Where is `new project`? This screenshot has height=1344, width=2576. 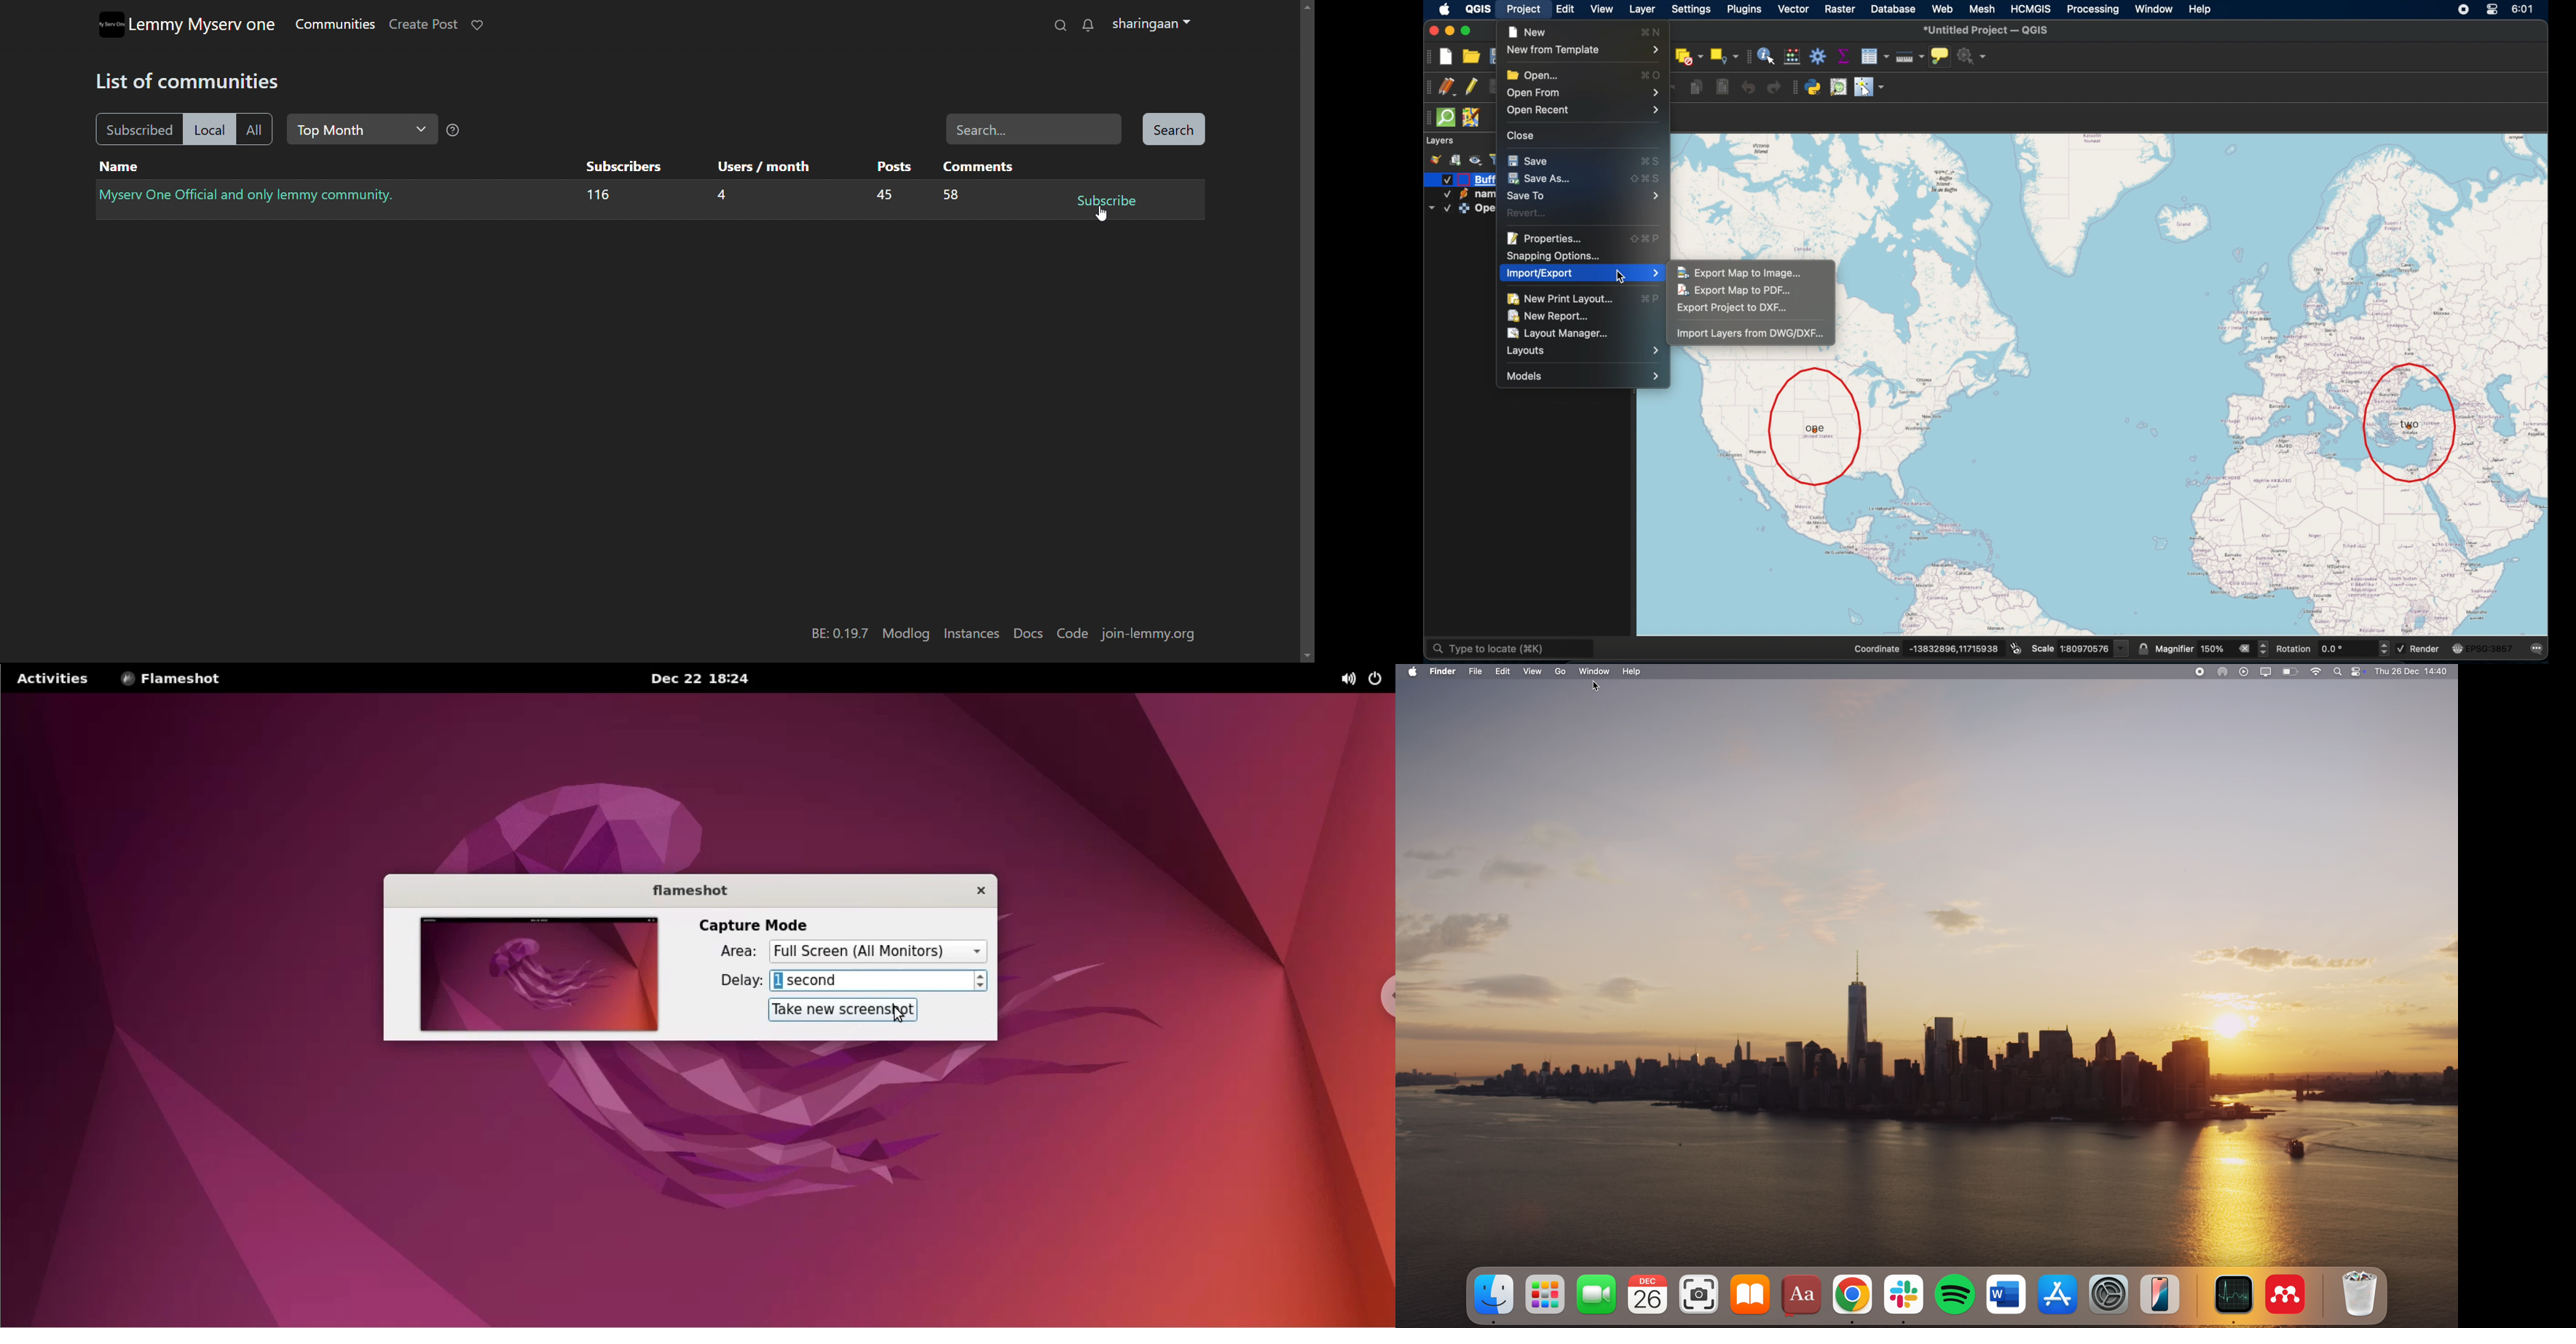
new project is located at coordinates (1448, 56).